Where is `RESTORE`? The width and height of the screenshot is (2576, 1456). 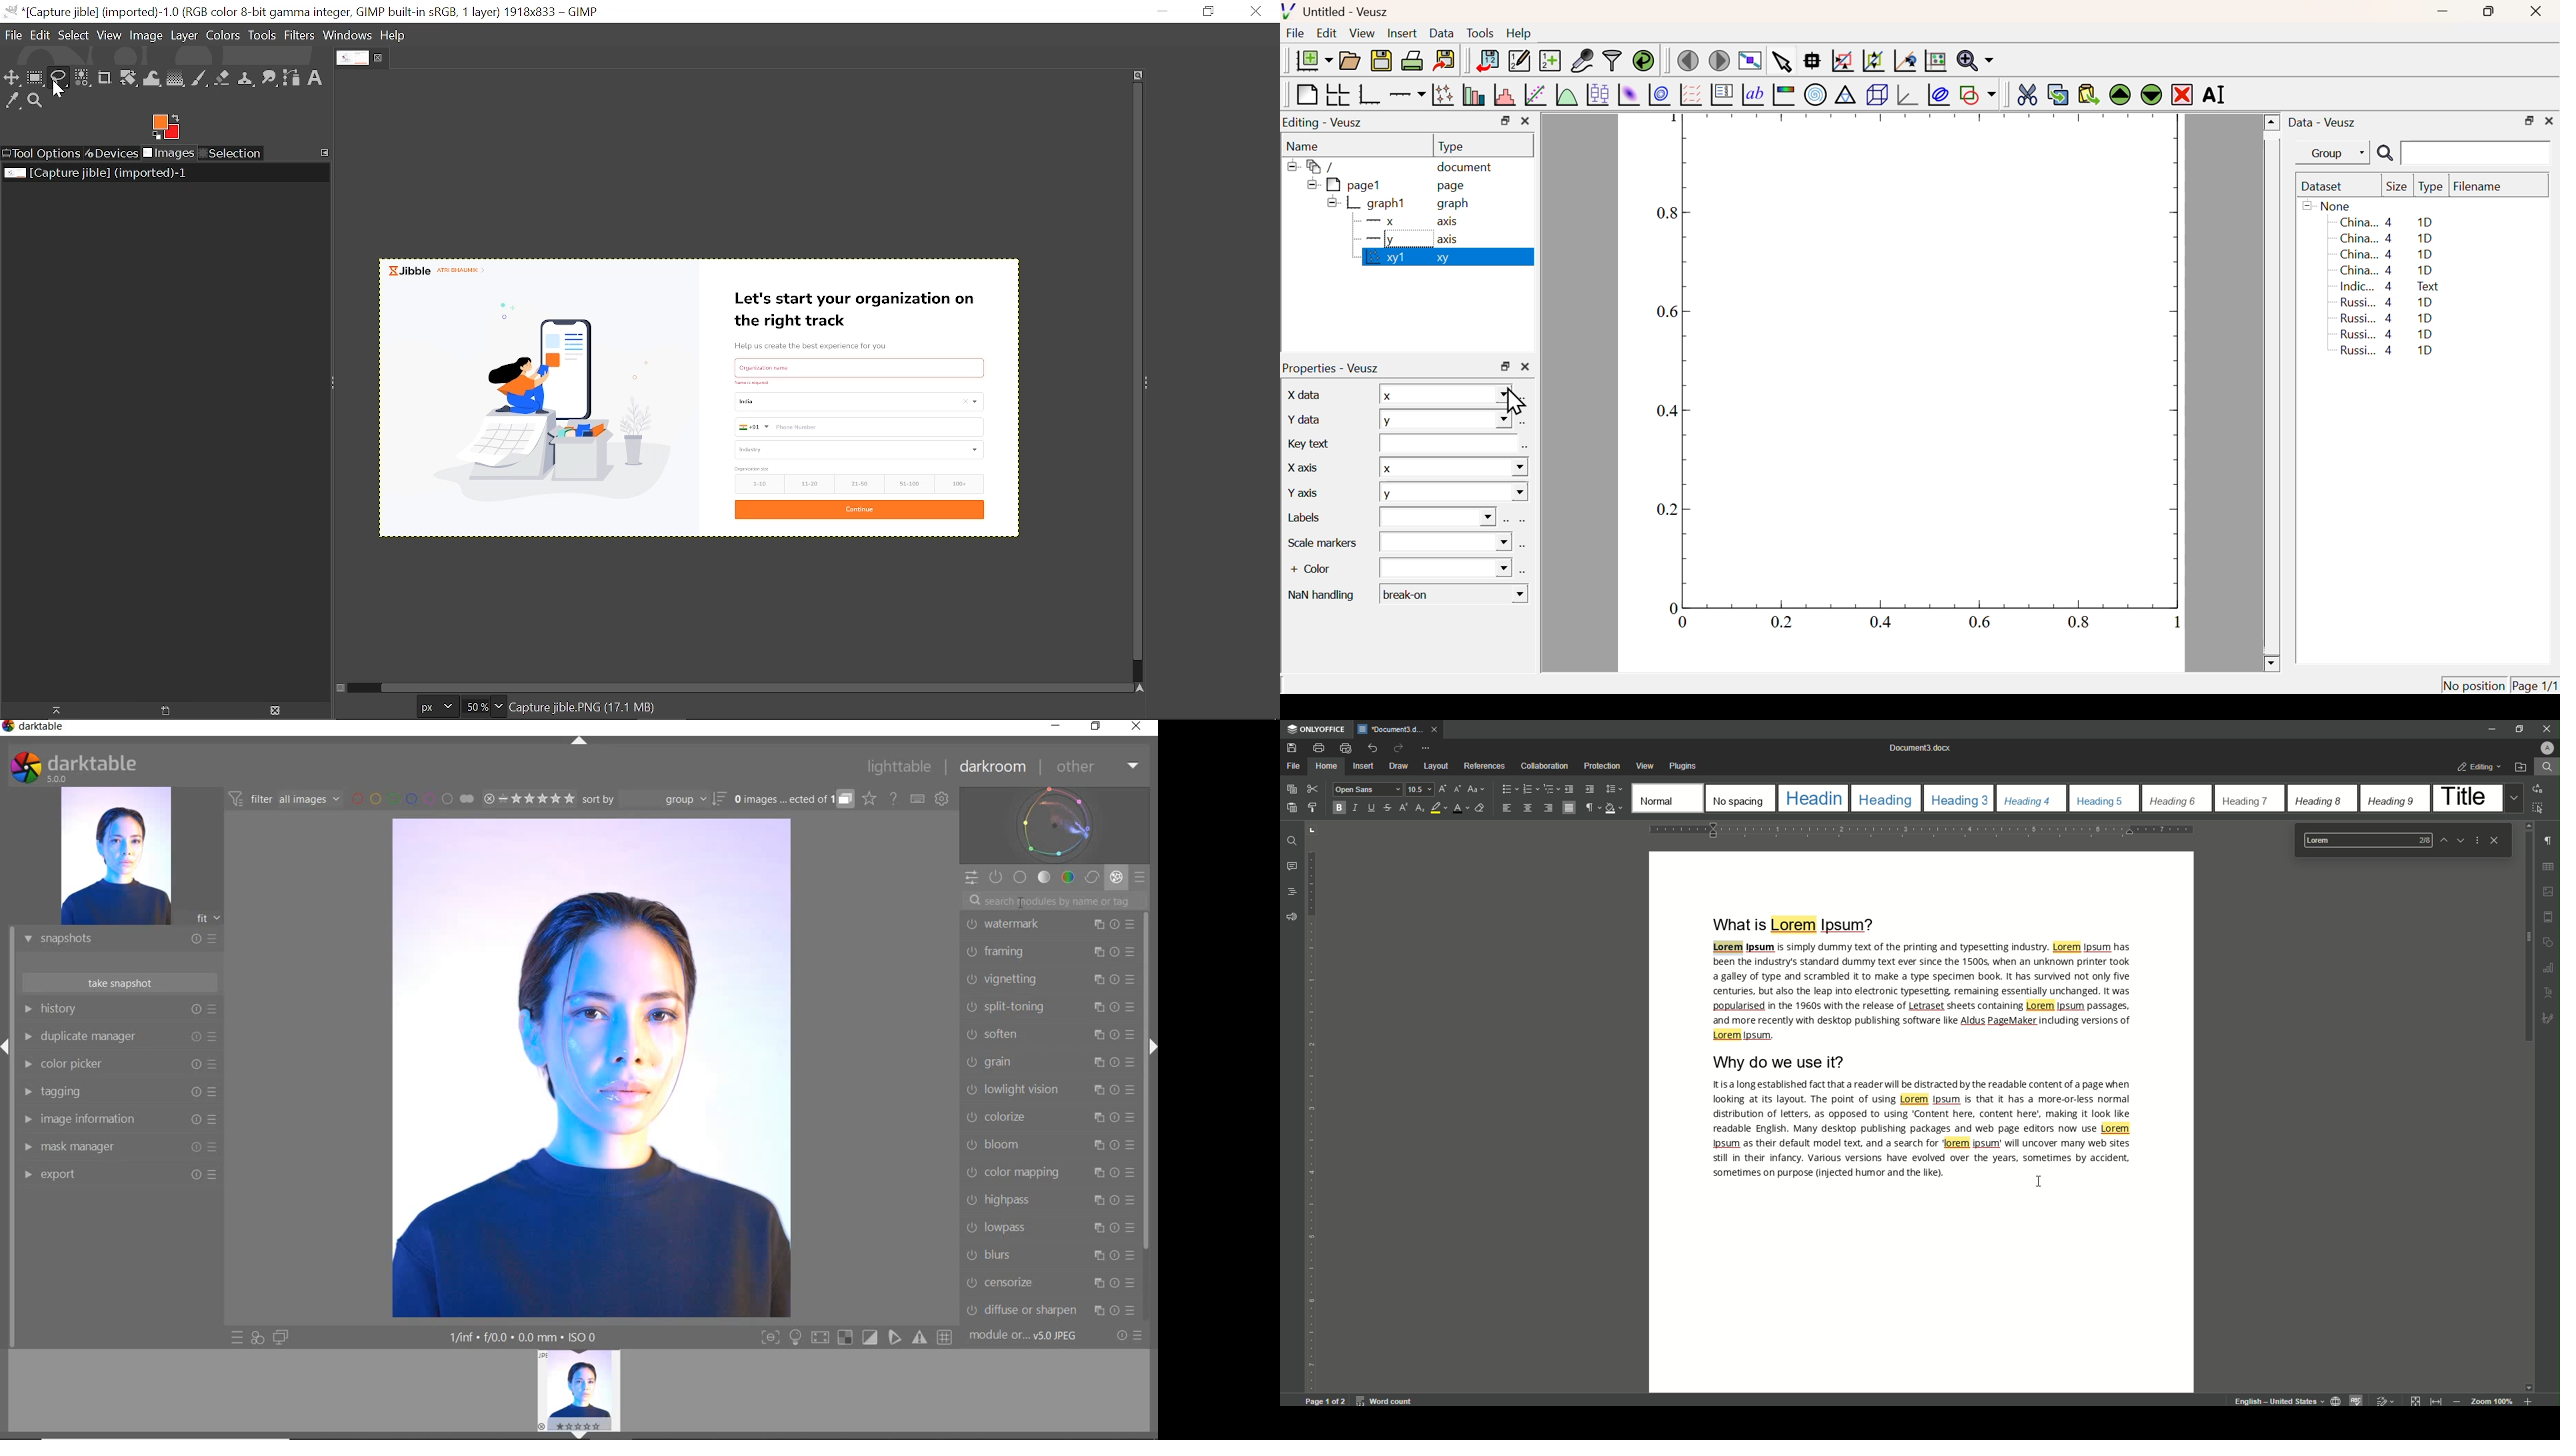
RESTORE is located at coordinates (1099, 727).